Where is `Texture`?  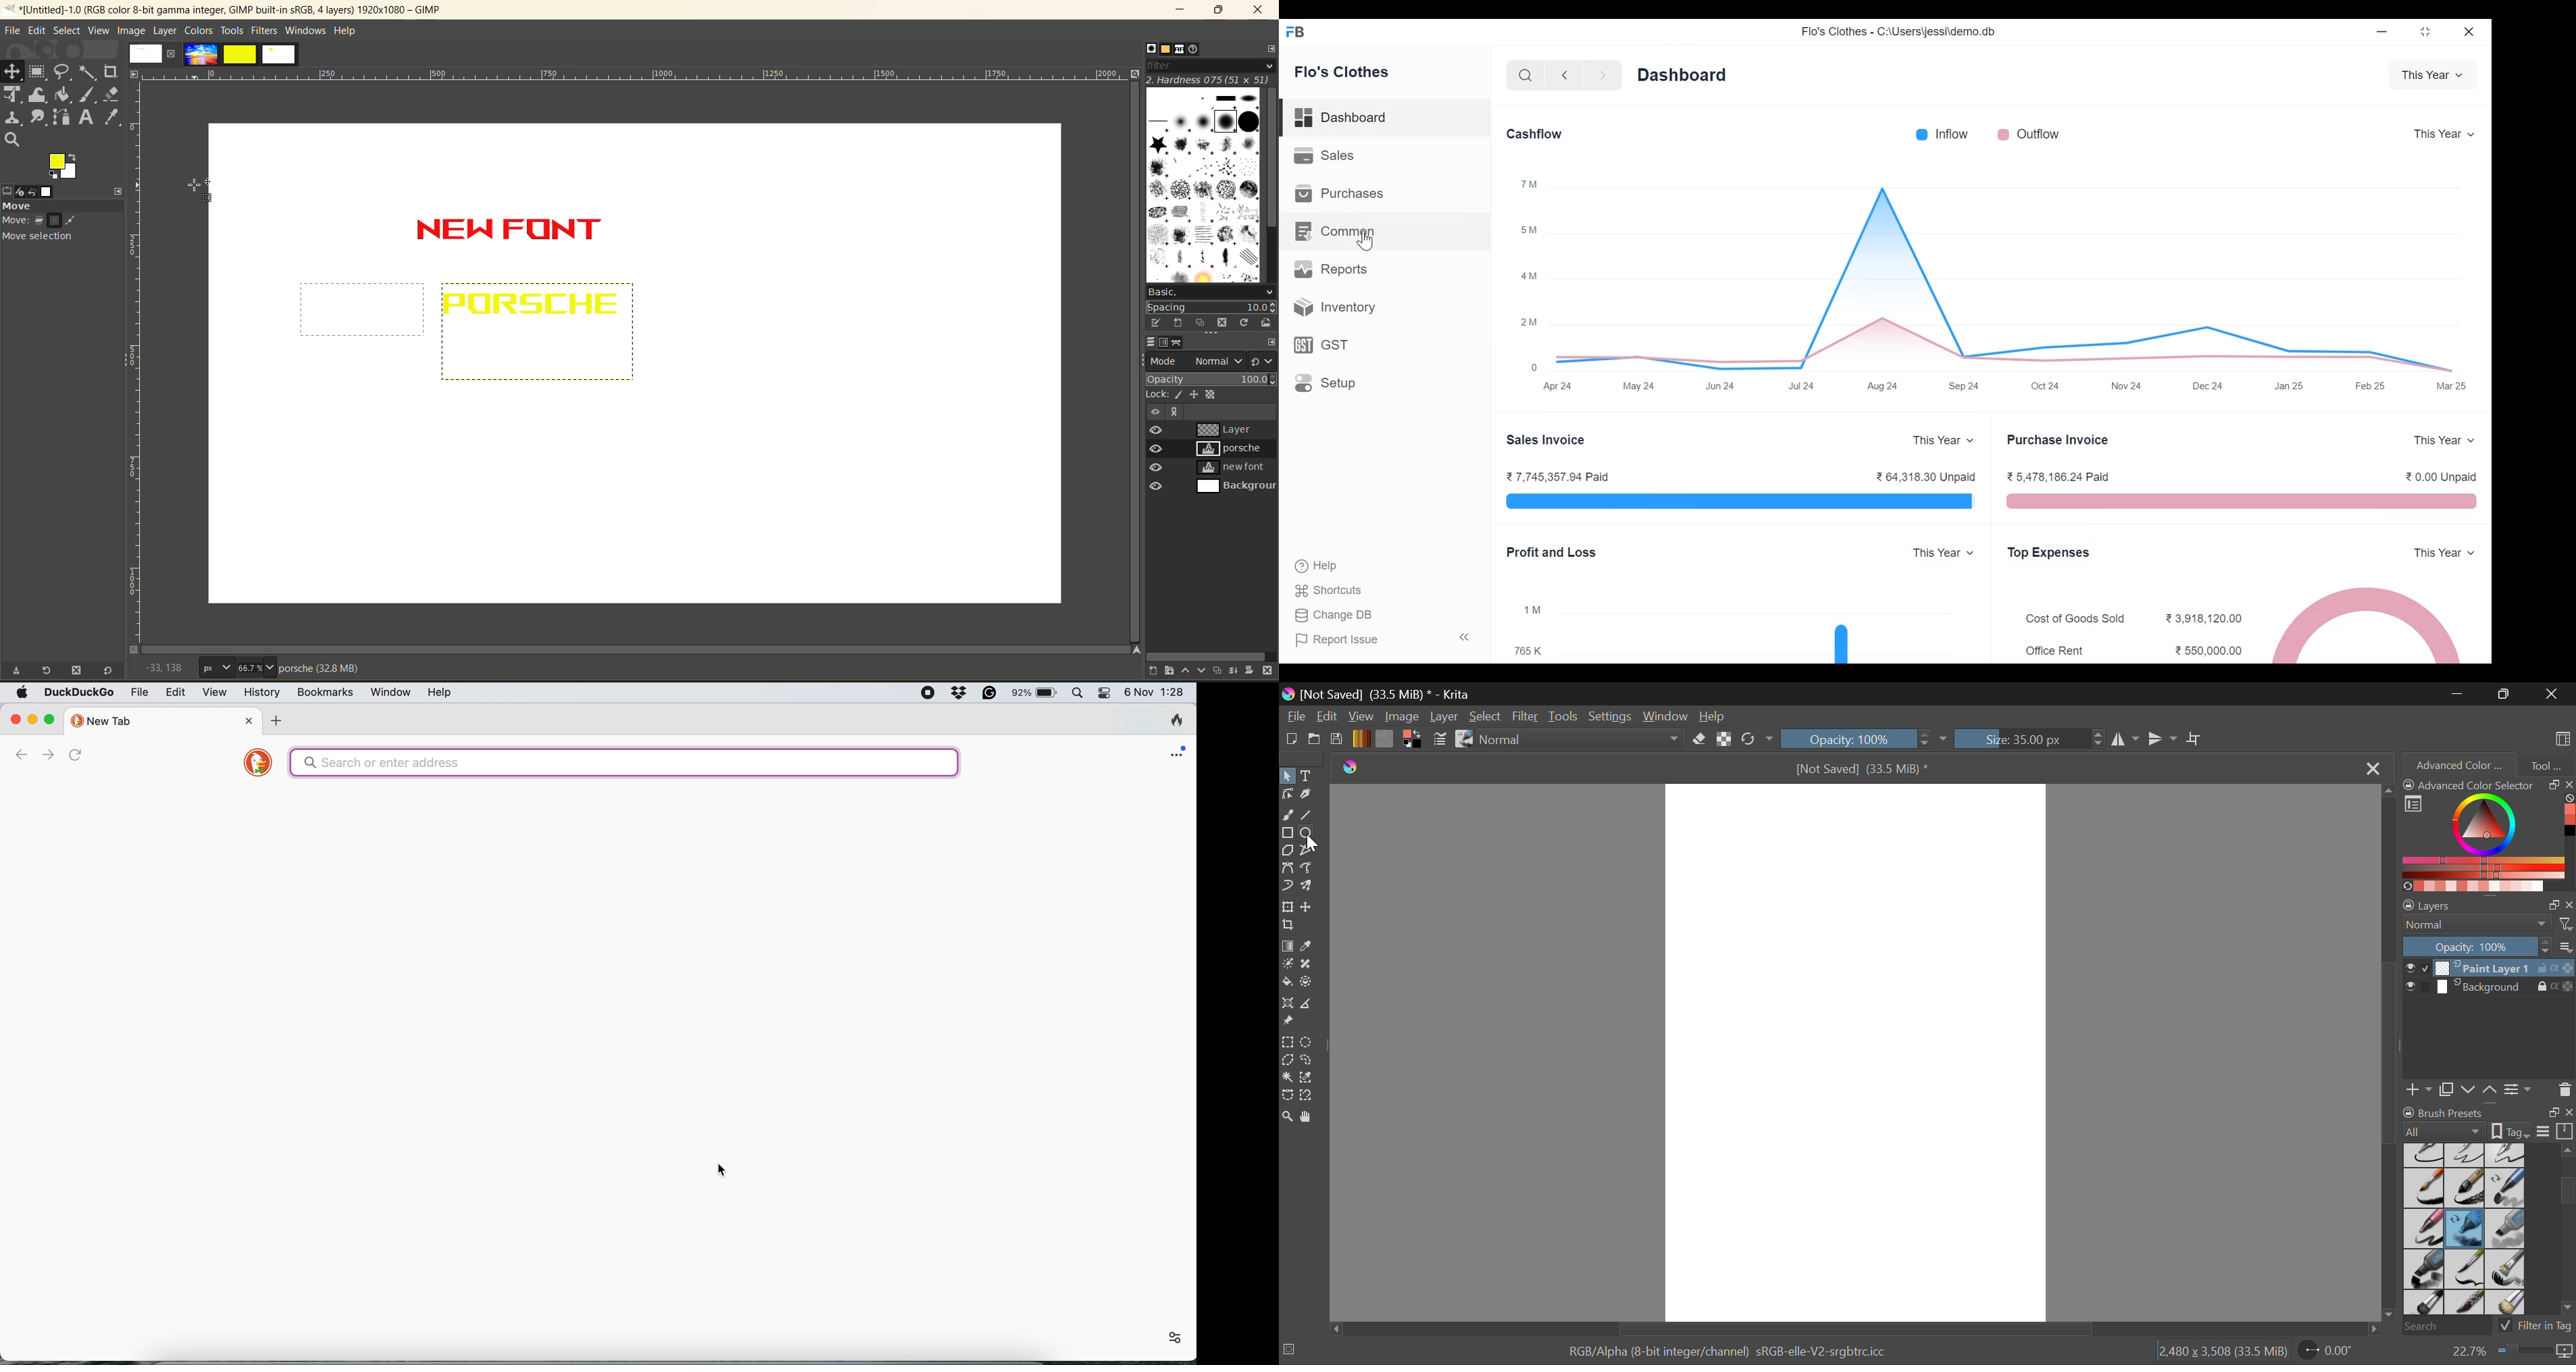 Texture is located at coordinates (1384, 738).